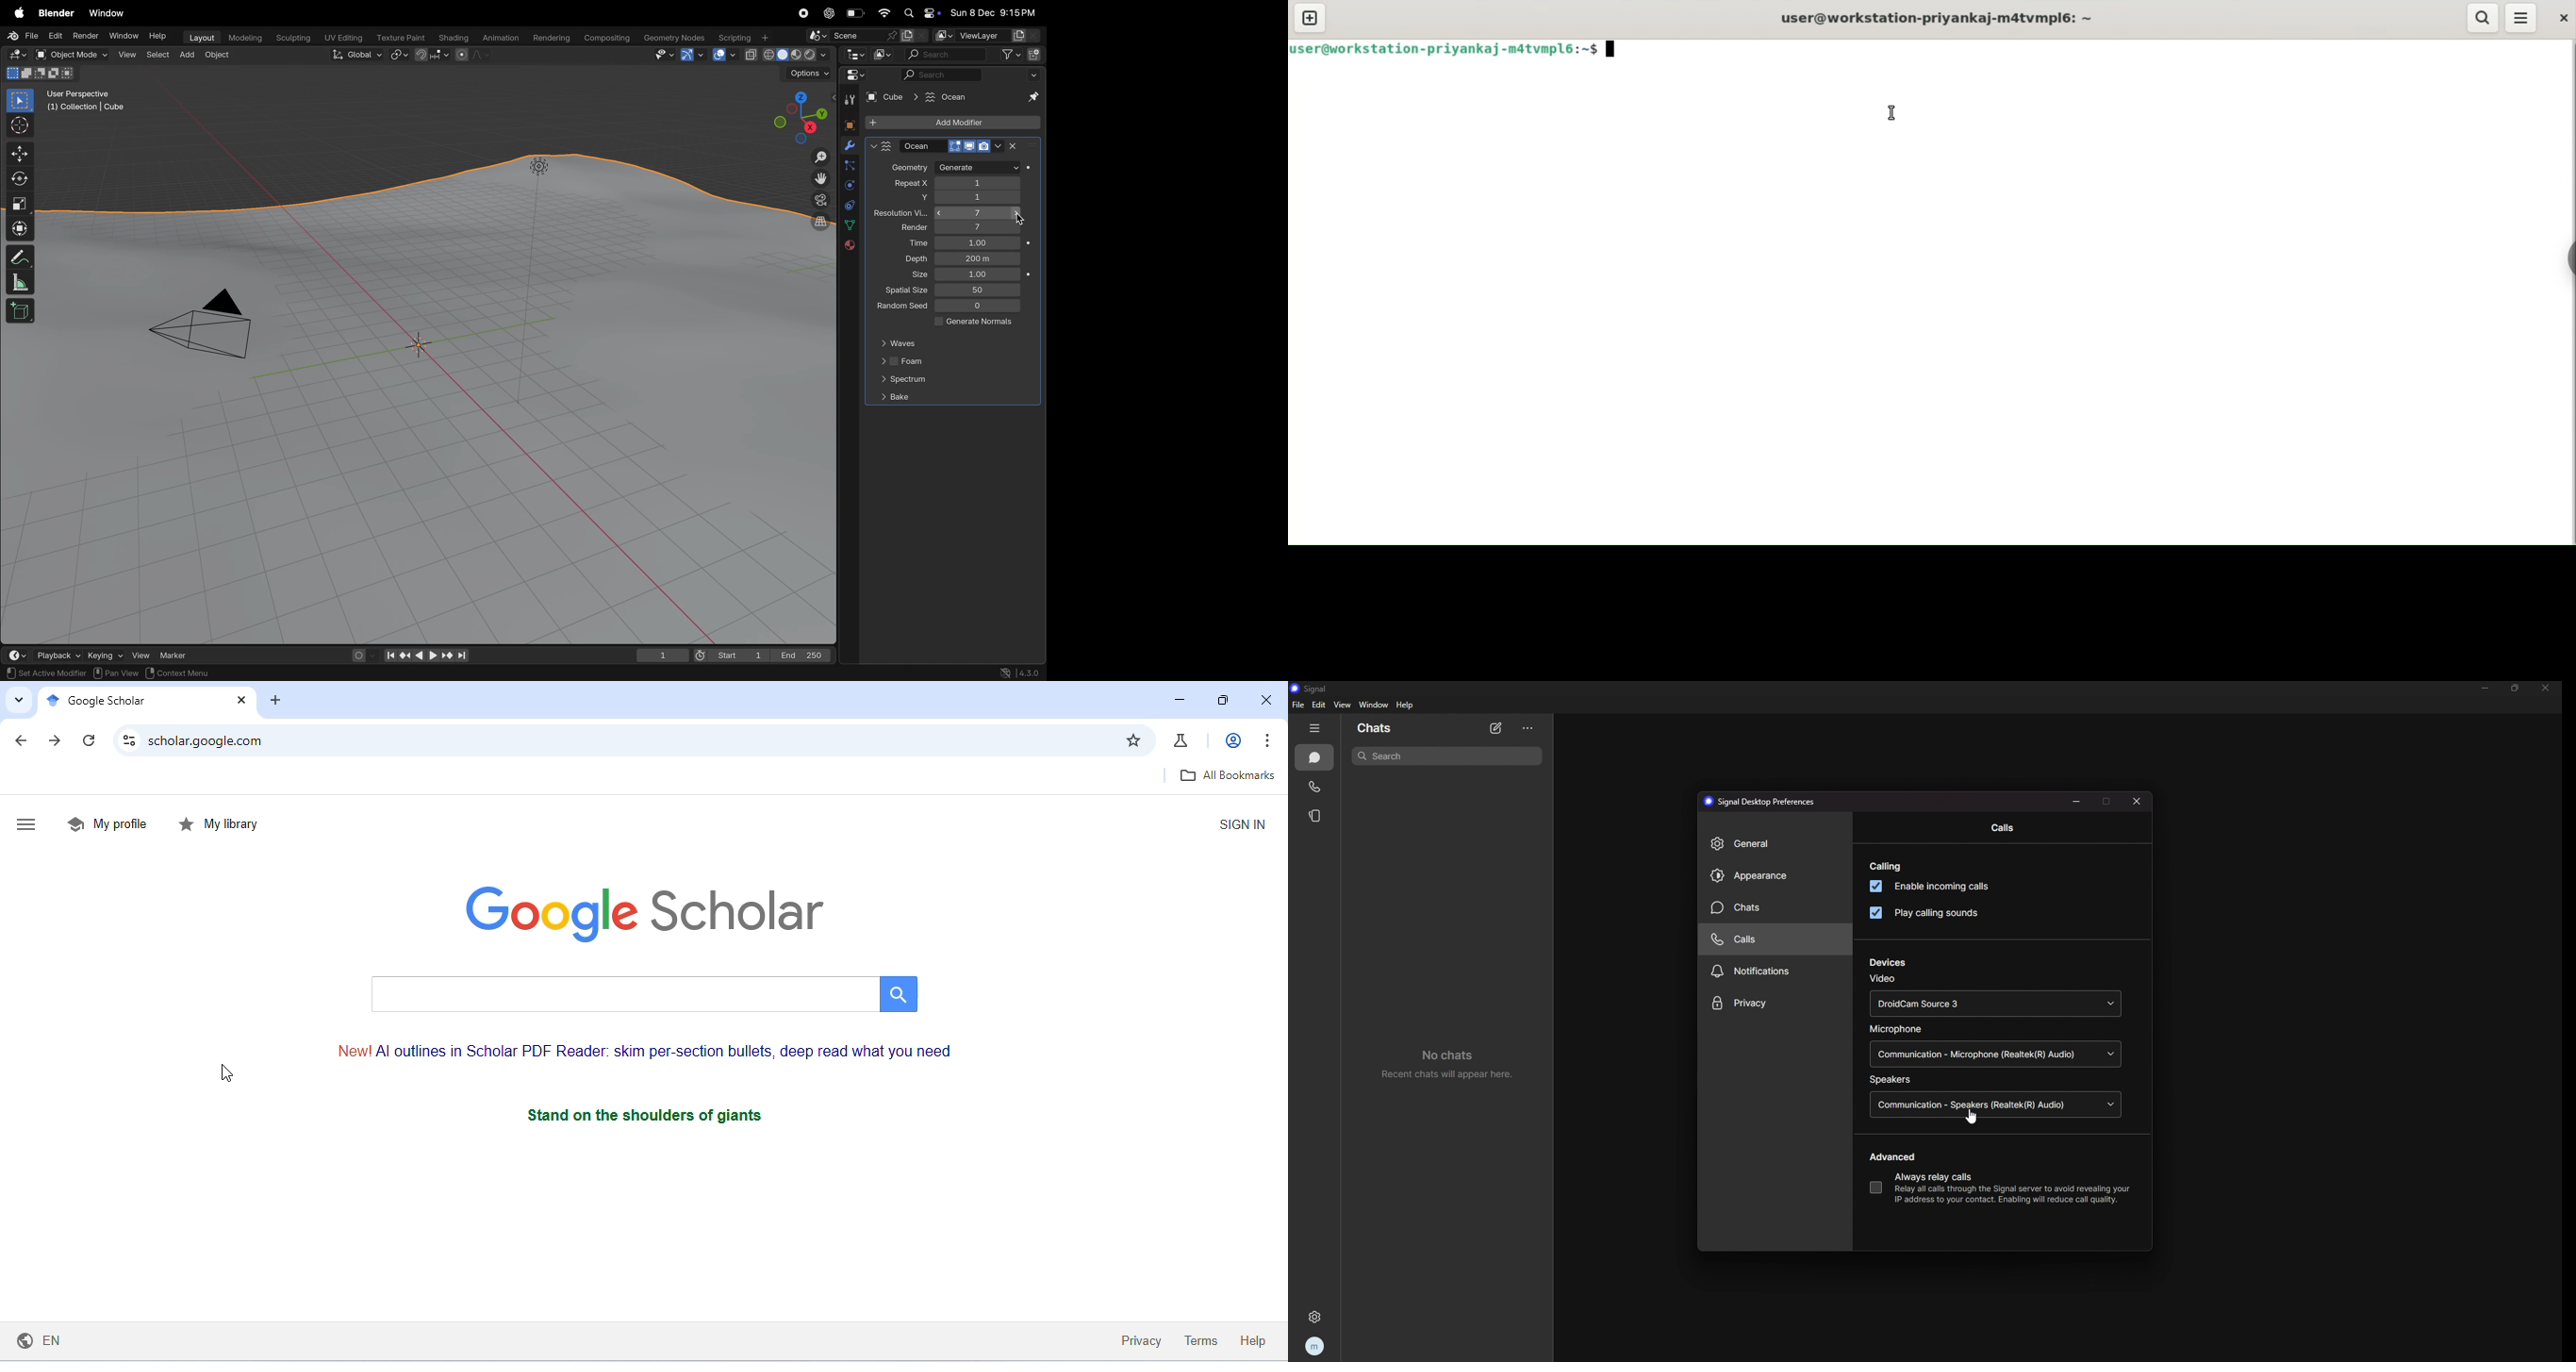  Describe the element at coordinates (2516, 688) in the screenshot. I see `resize` at that location.